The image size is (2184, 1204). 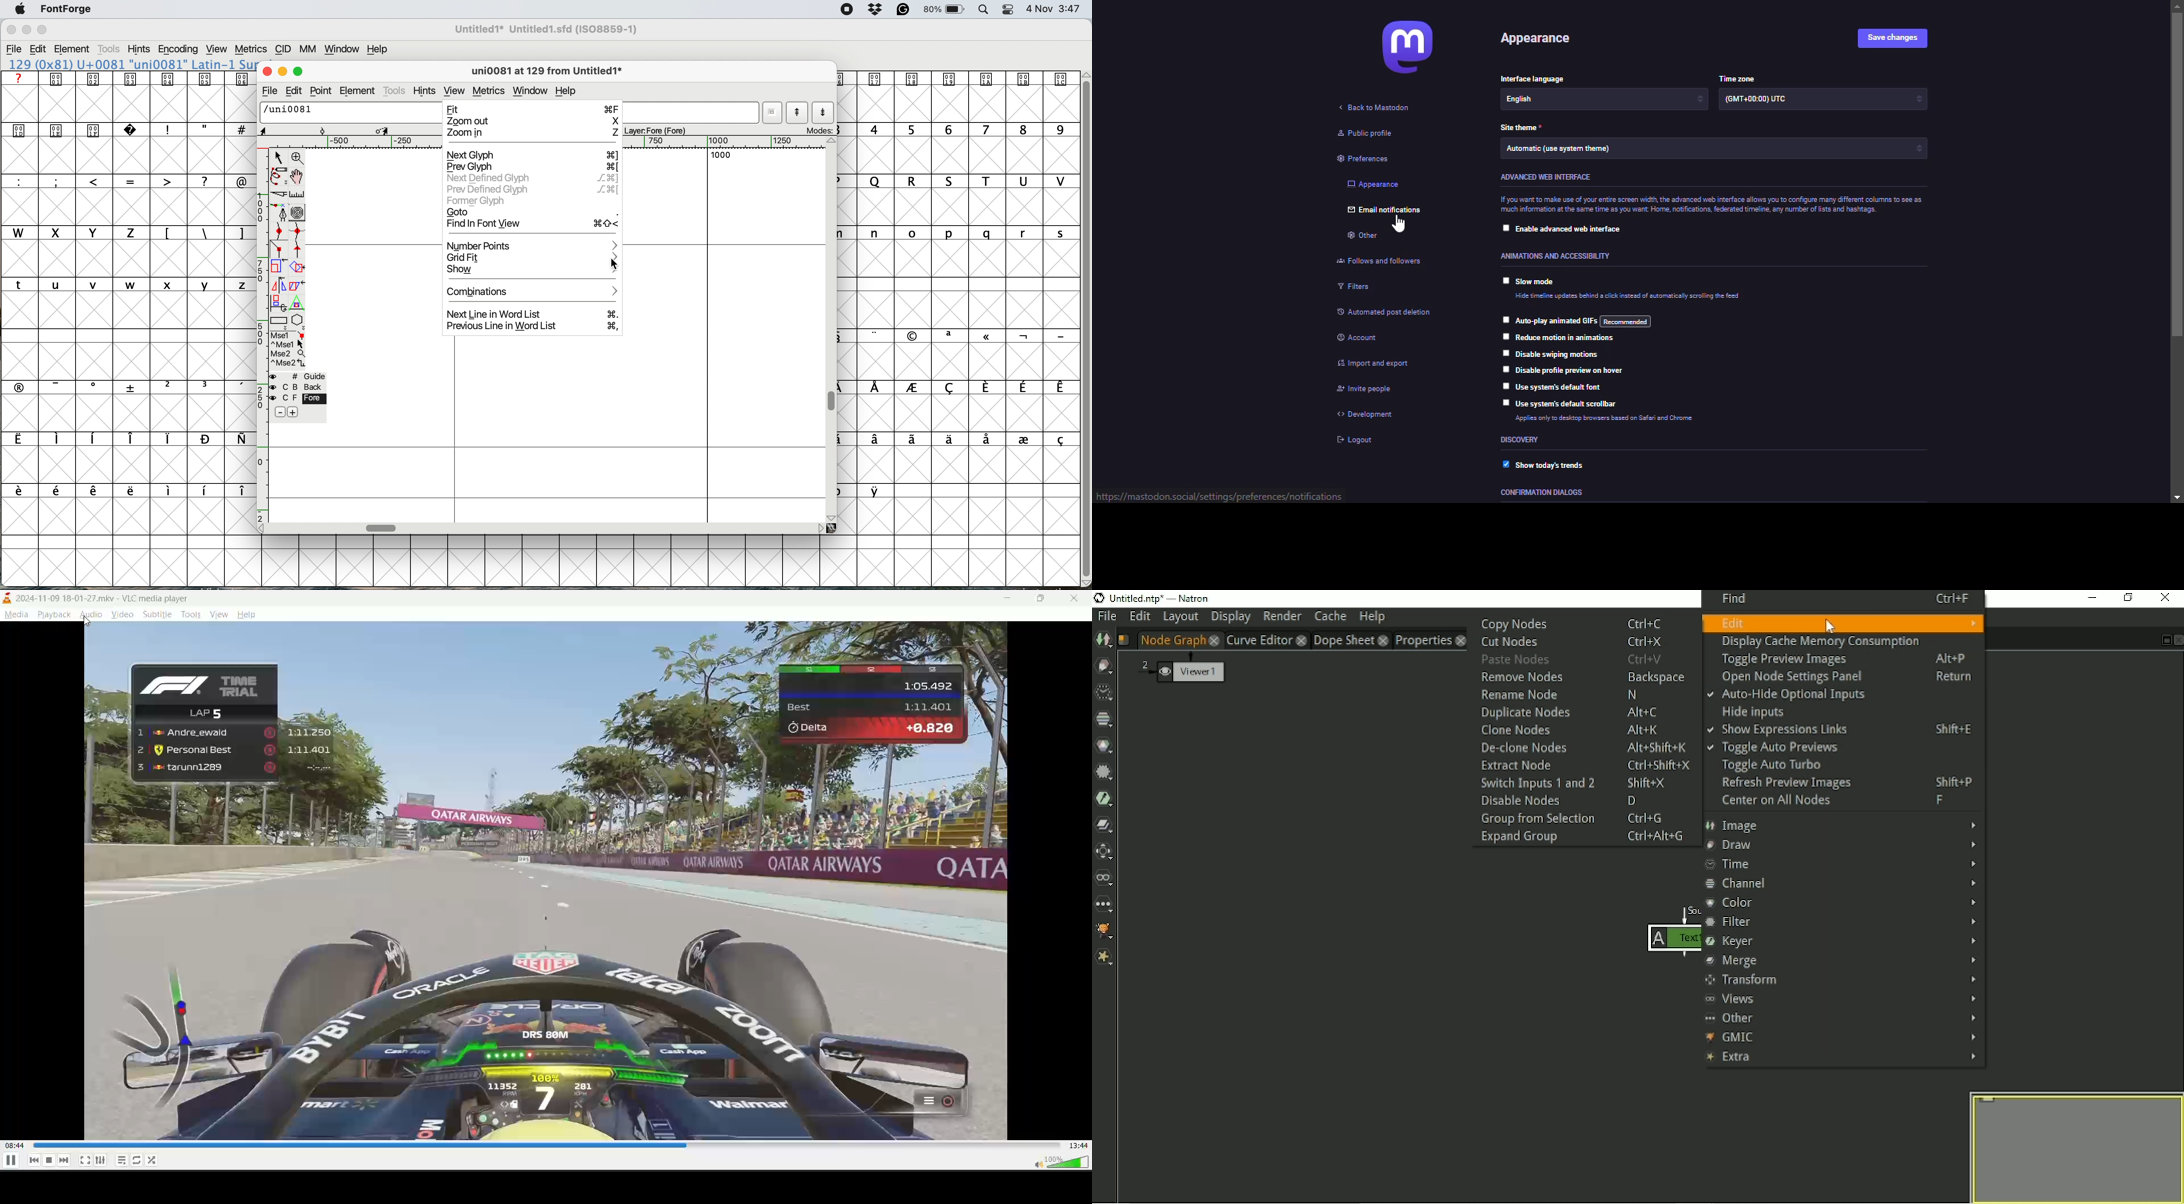 What do you see at coordinates (2164, 640) in the screenshot?
I see `Float pane` at bounding box center [2164, 640].